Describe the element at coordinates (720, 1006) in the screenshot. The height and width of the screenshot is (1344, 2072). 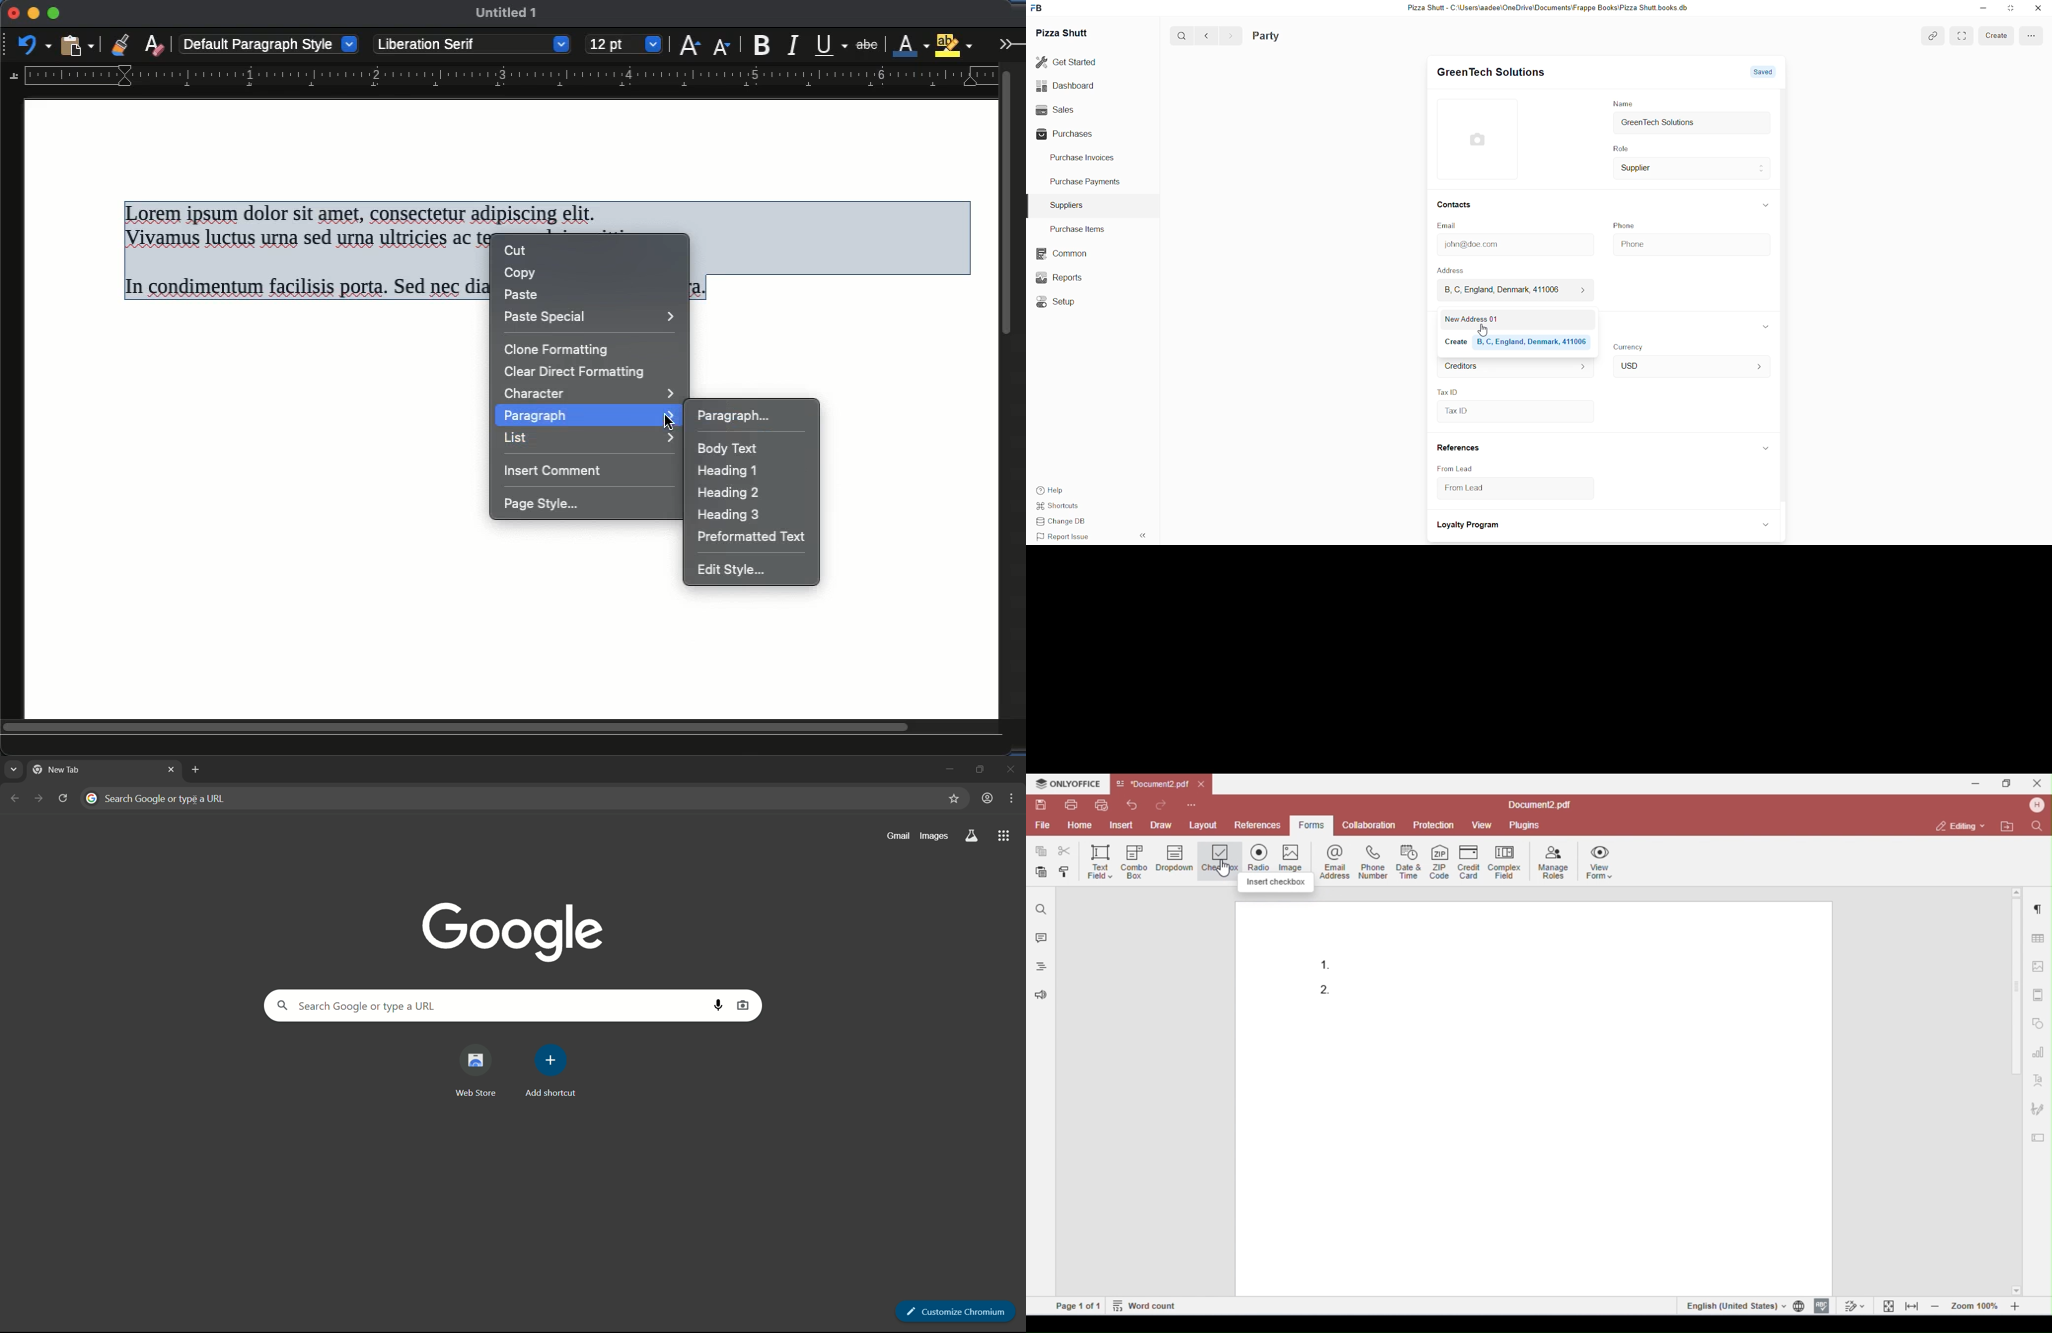
I see `search by voice` at that location.